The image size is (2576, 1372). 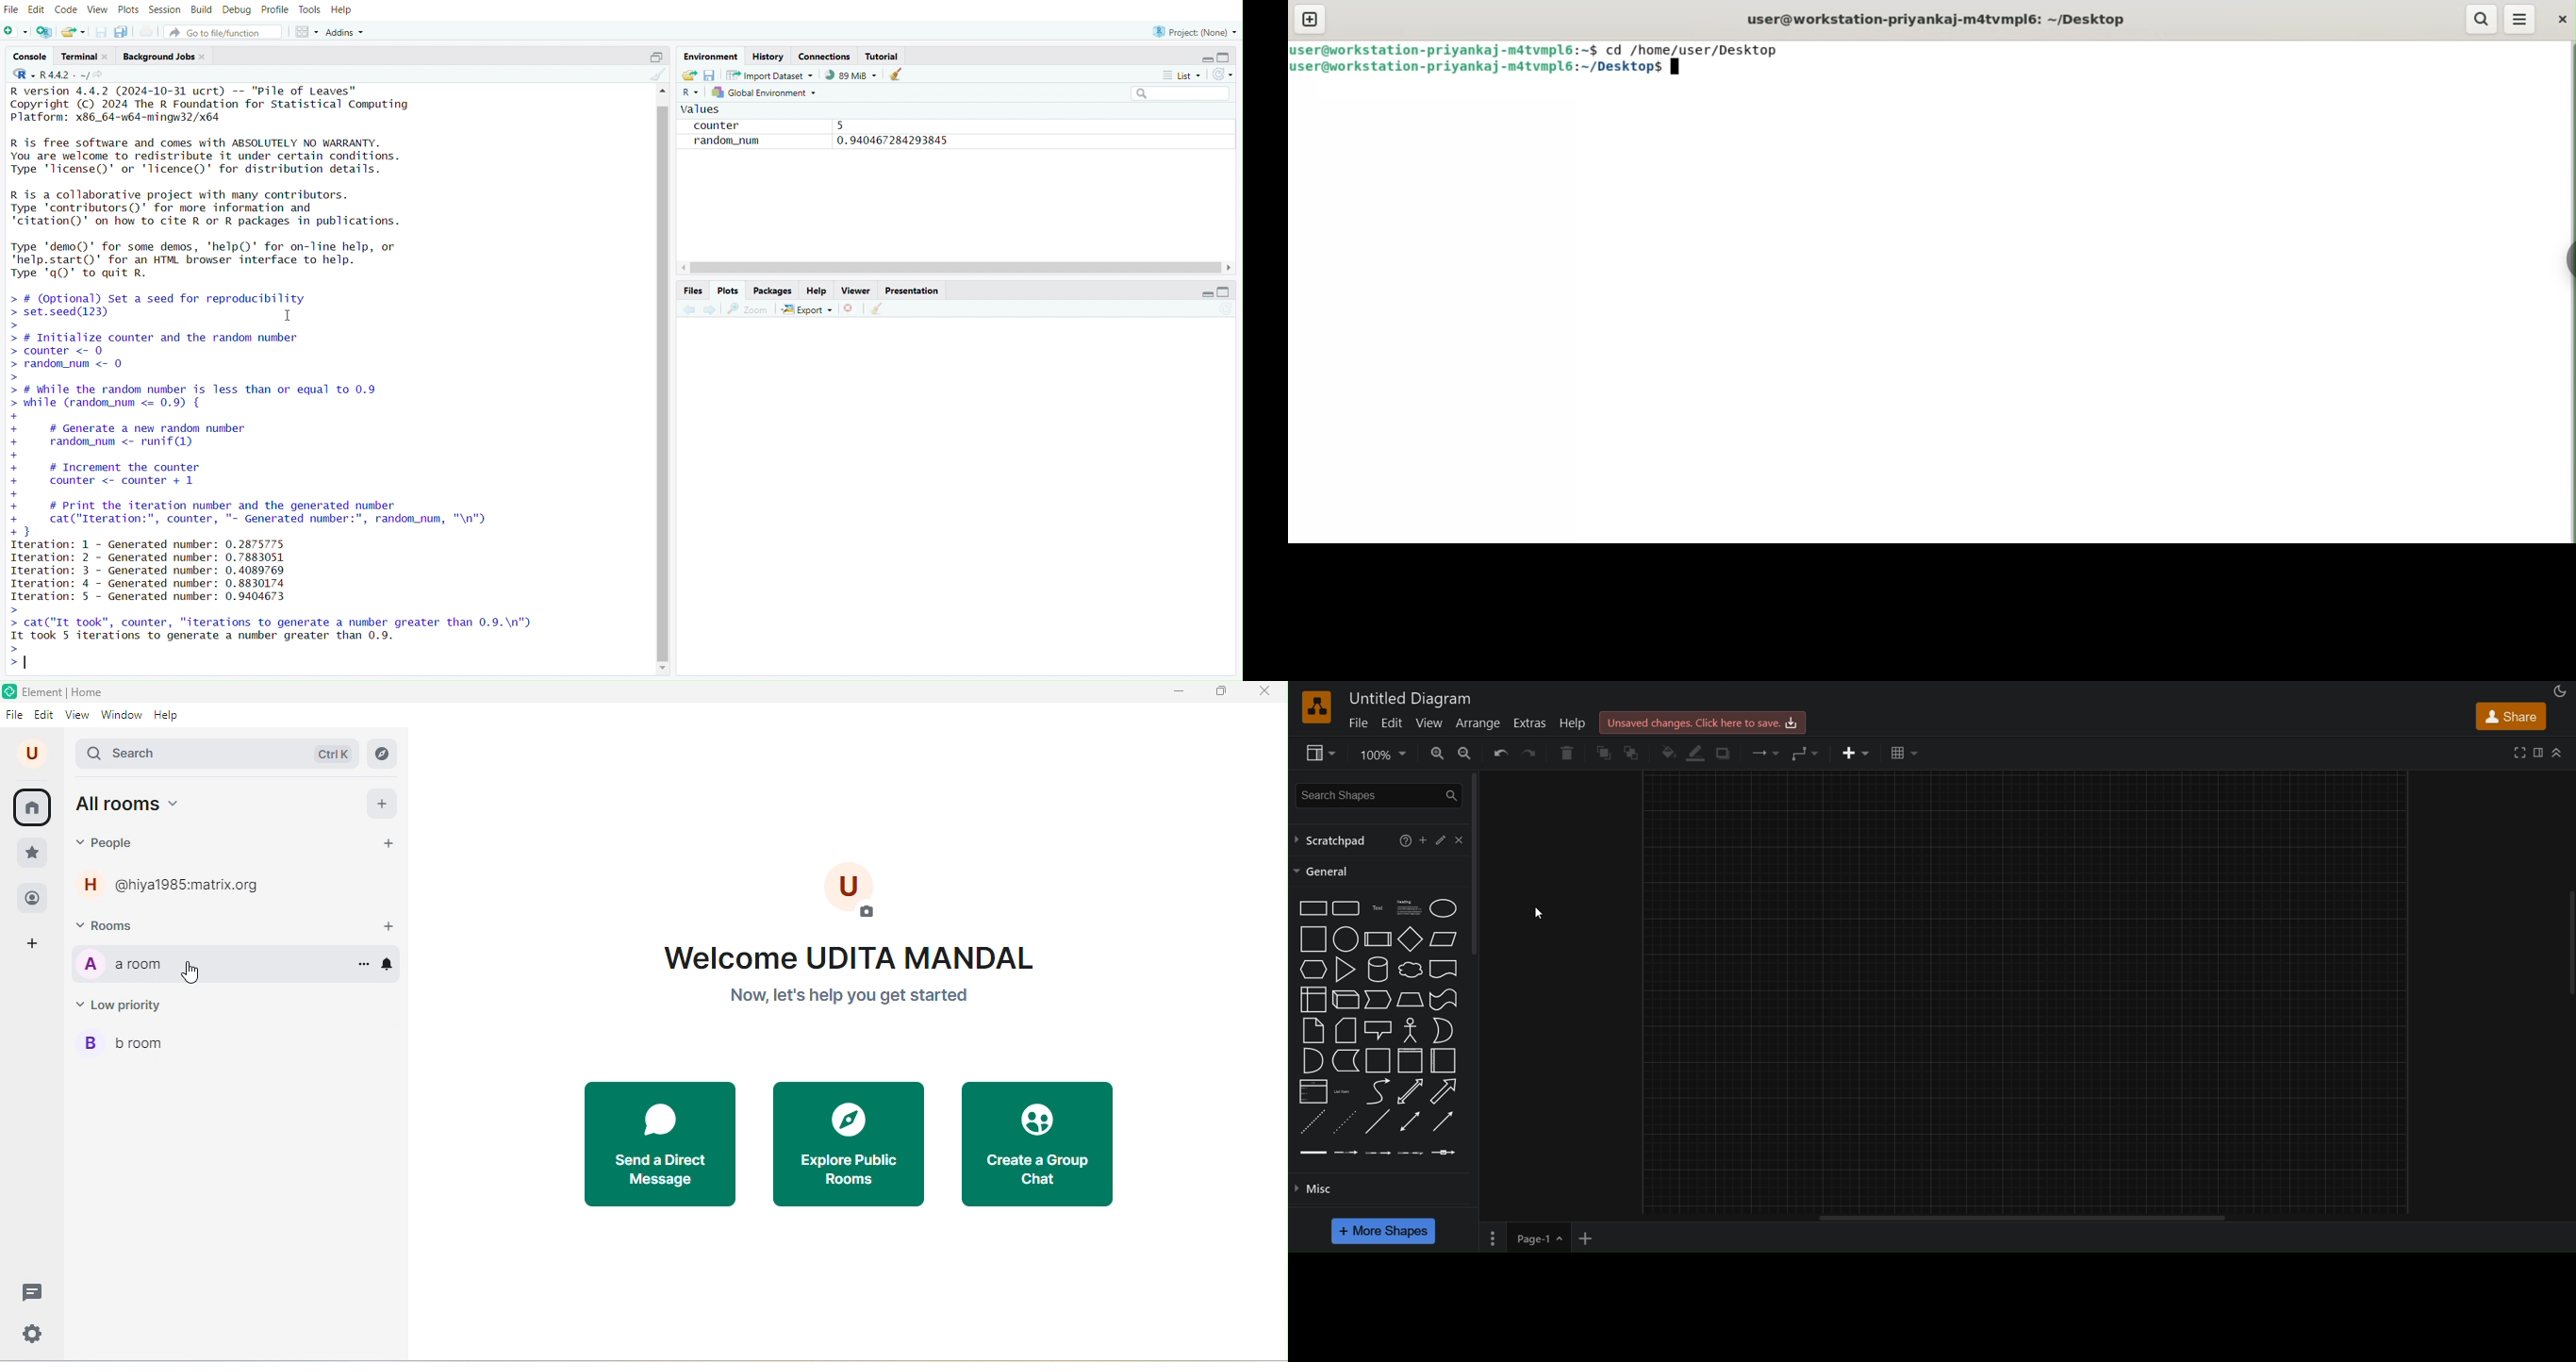 I want to click on Right, so click(x=1231, y=263).